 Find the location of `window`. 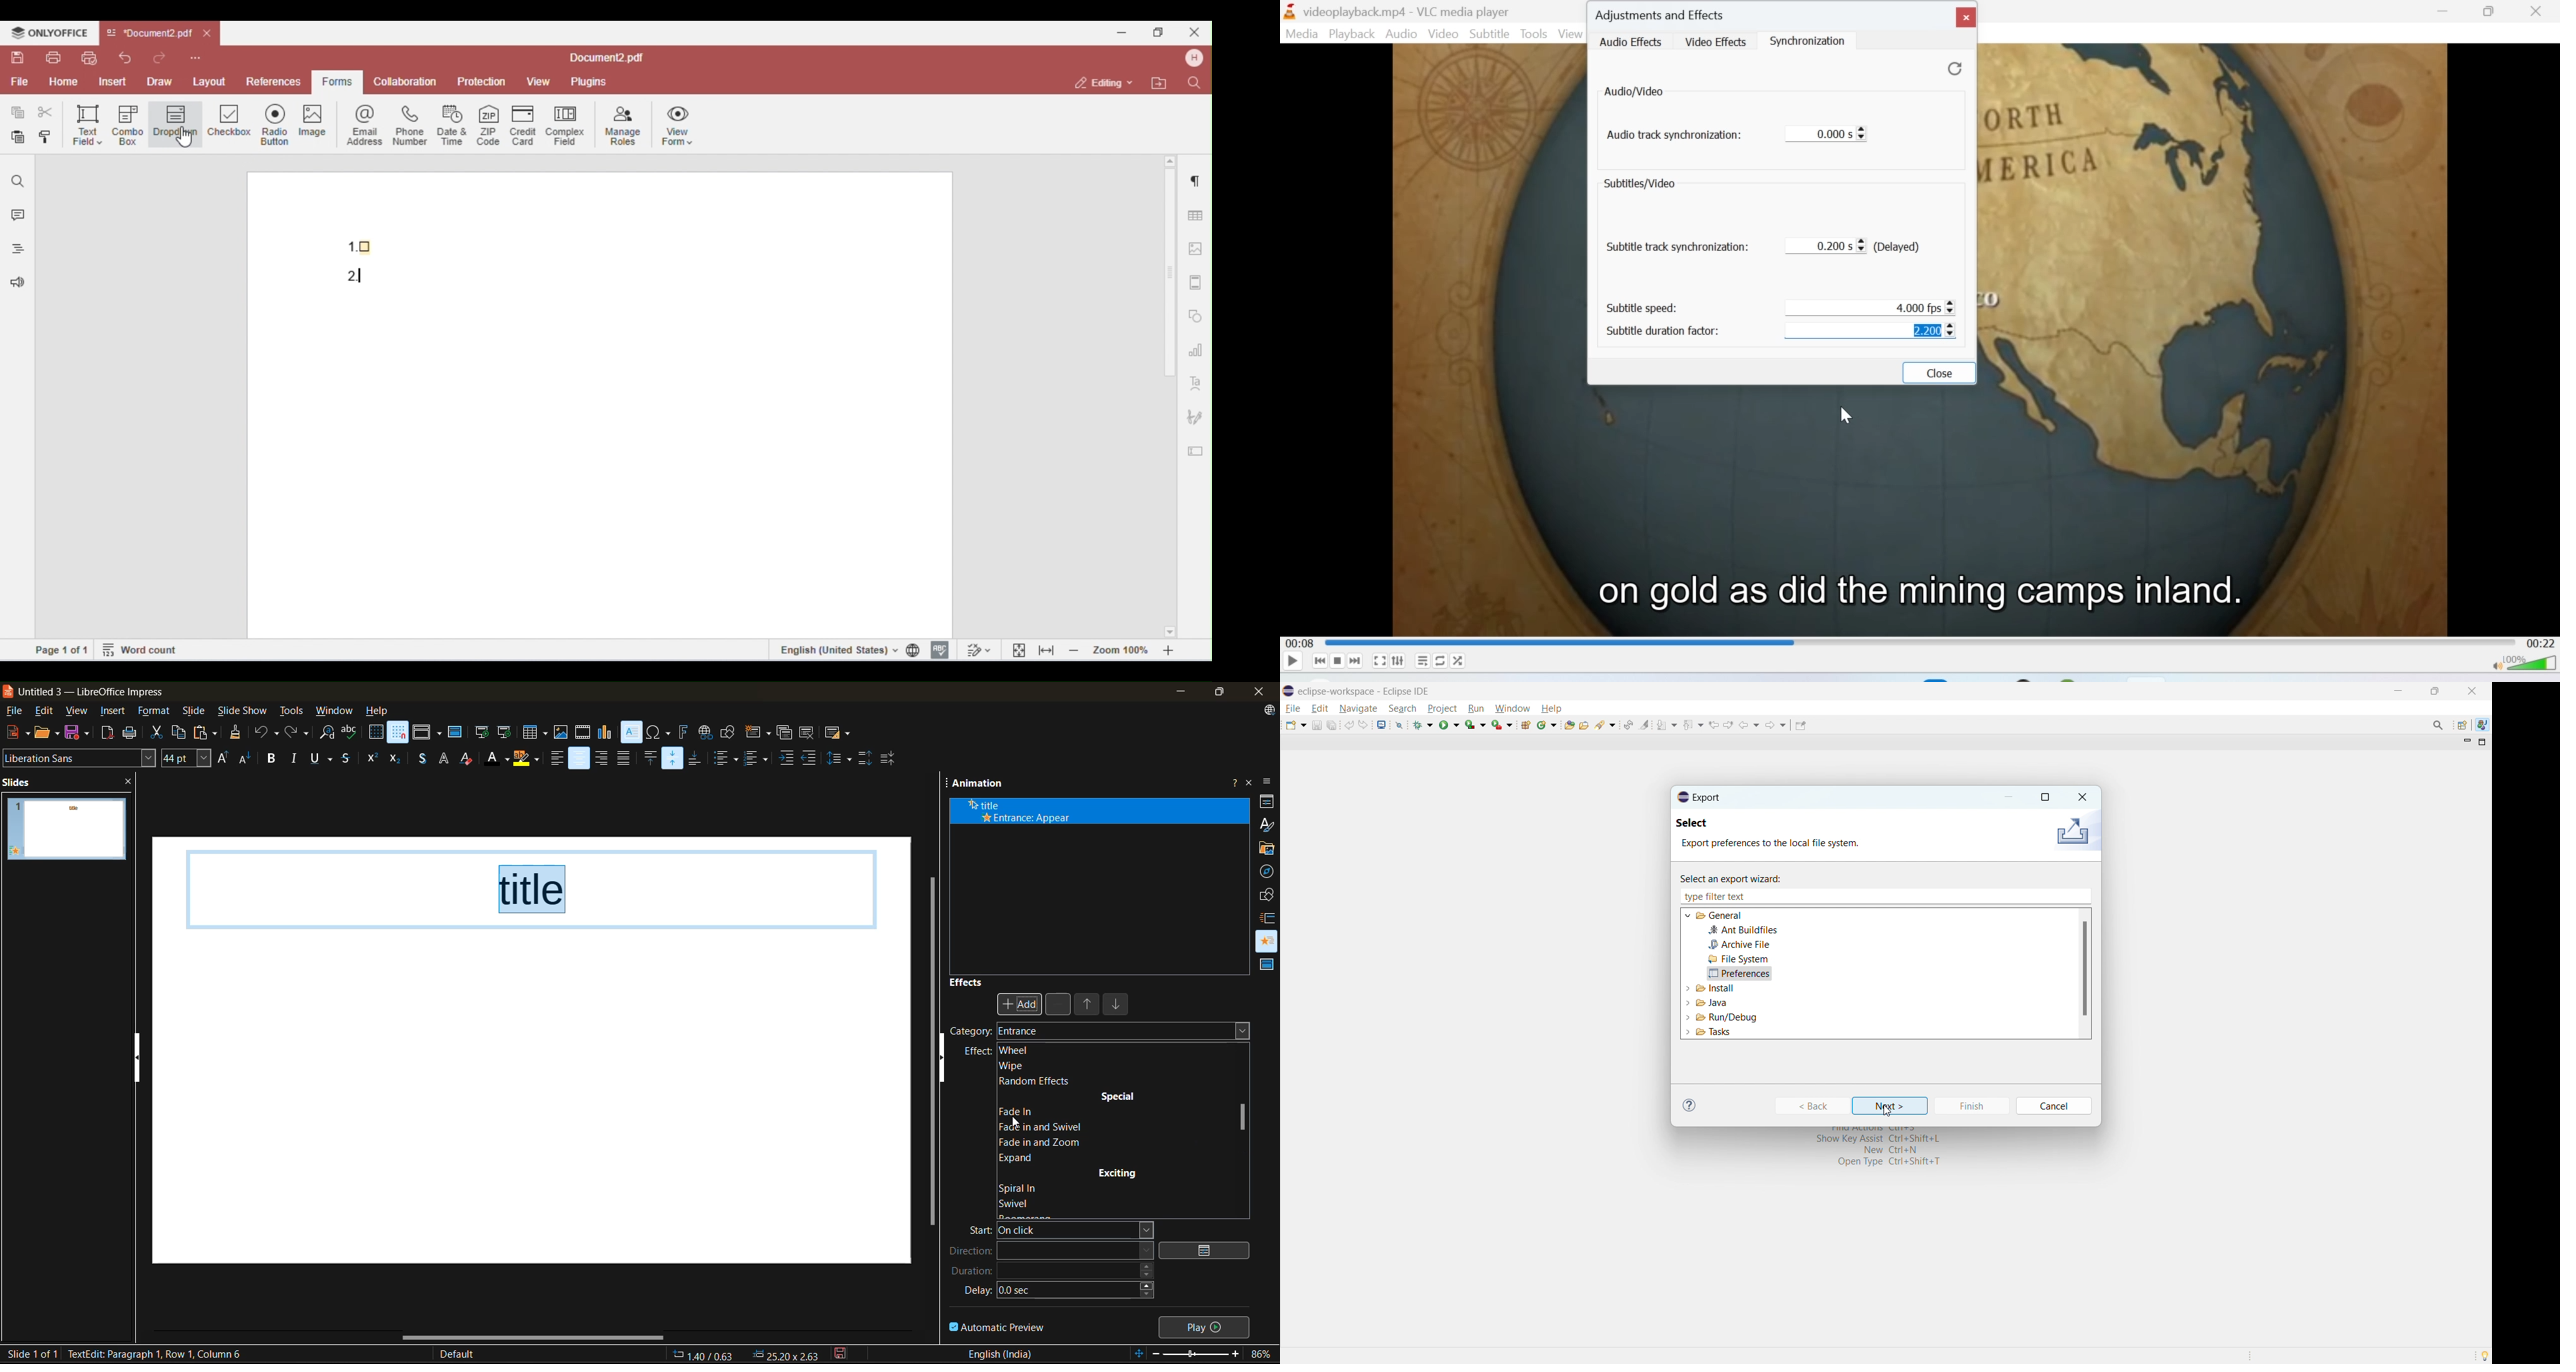

window is located at coordinates (335, 712).